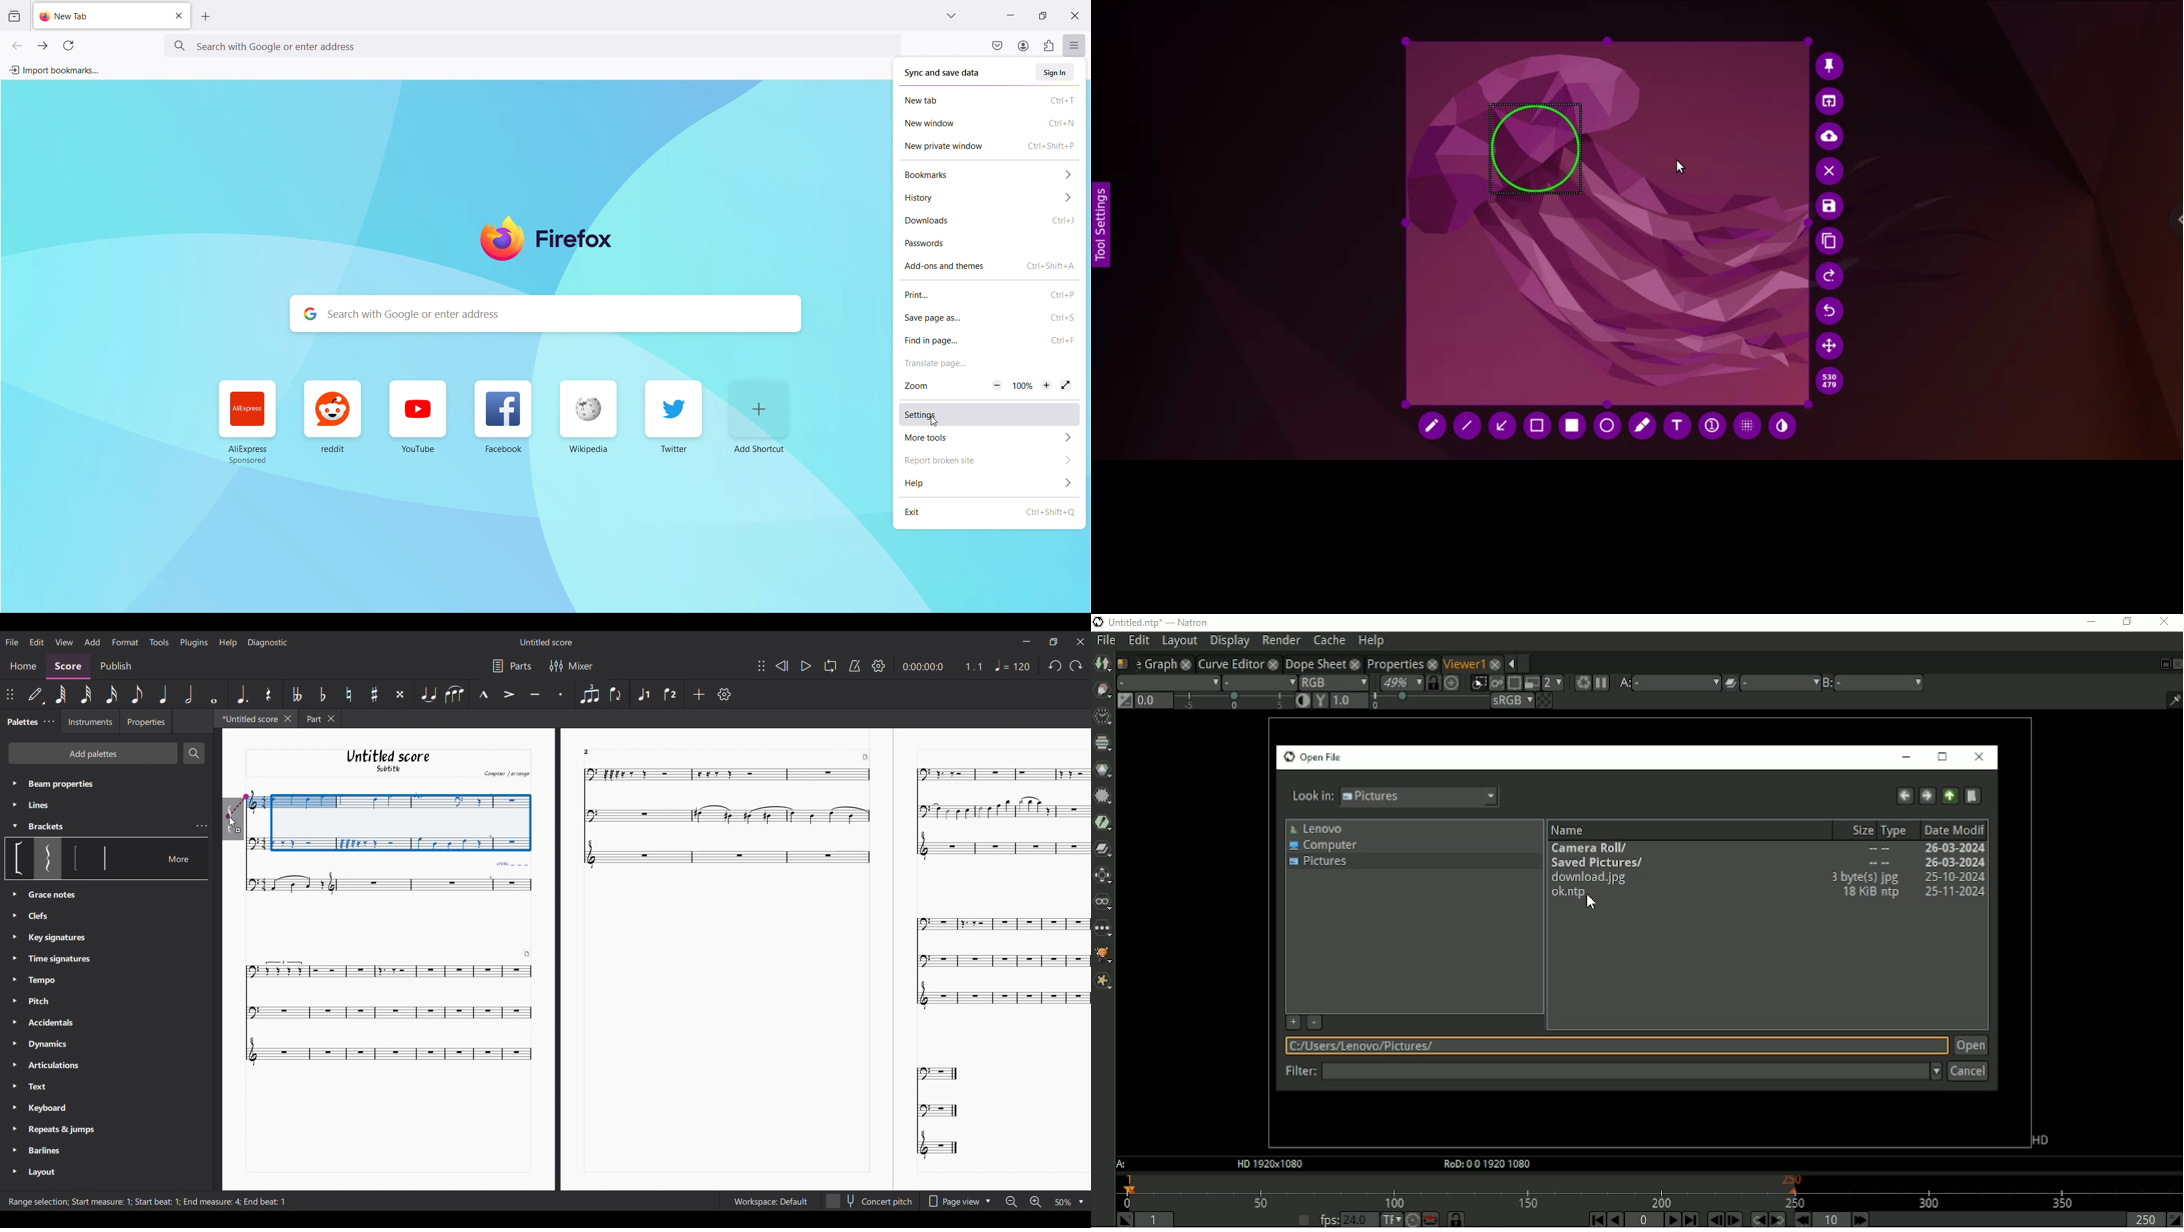 The width and height of the screenshot is (2184, 1232). What do you see at coordinates (422, 416) in the screenshot?
I see `YouTube` at bounding box center [422, 416].